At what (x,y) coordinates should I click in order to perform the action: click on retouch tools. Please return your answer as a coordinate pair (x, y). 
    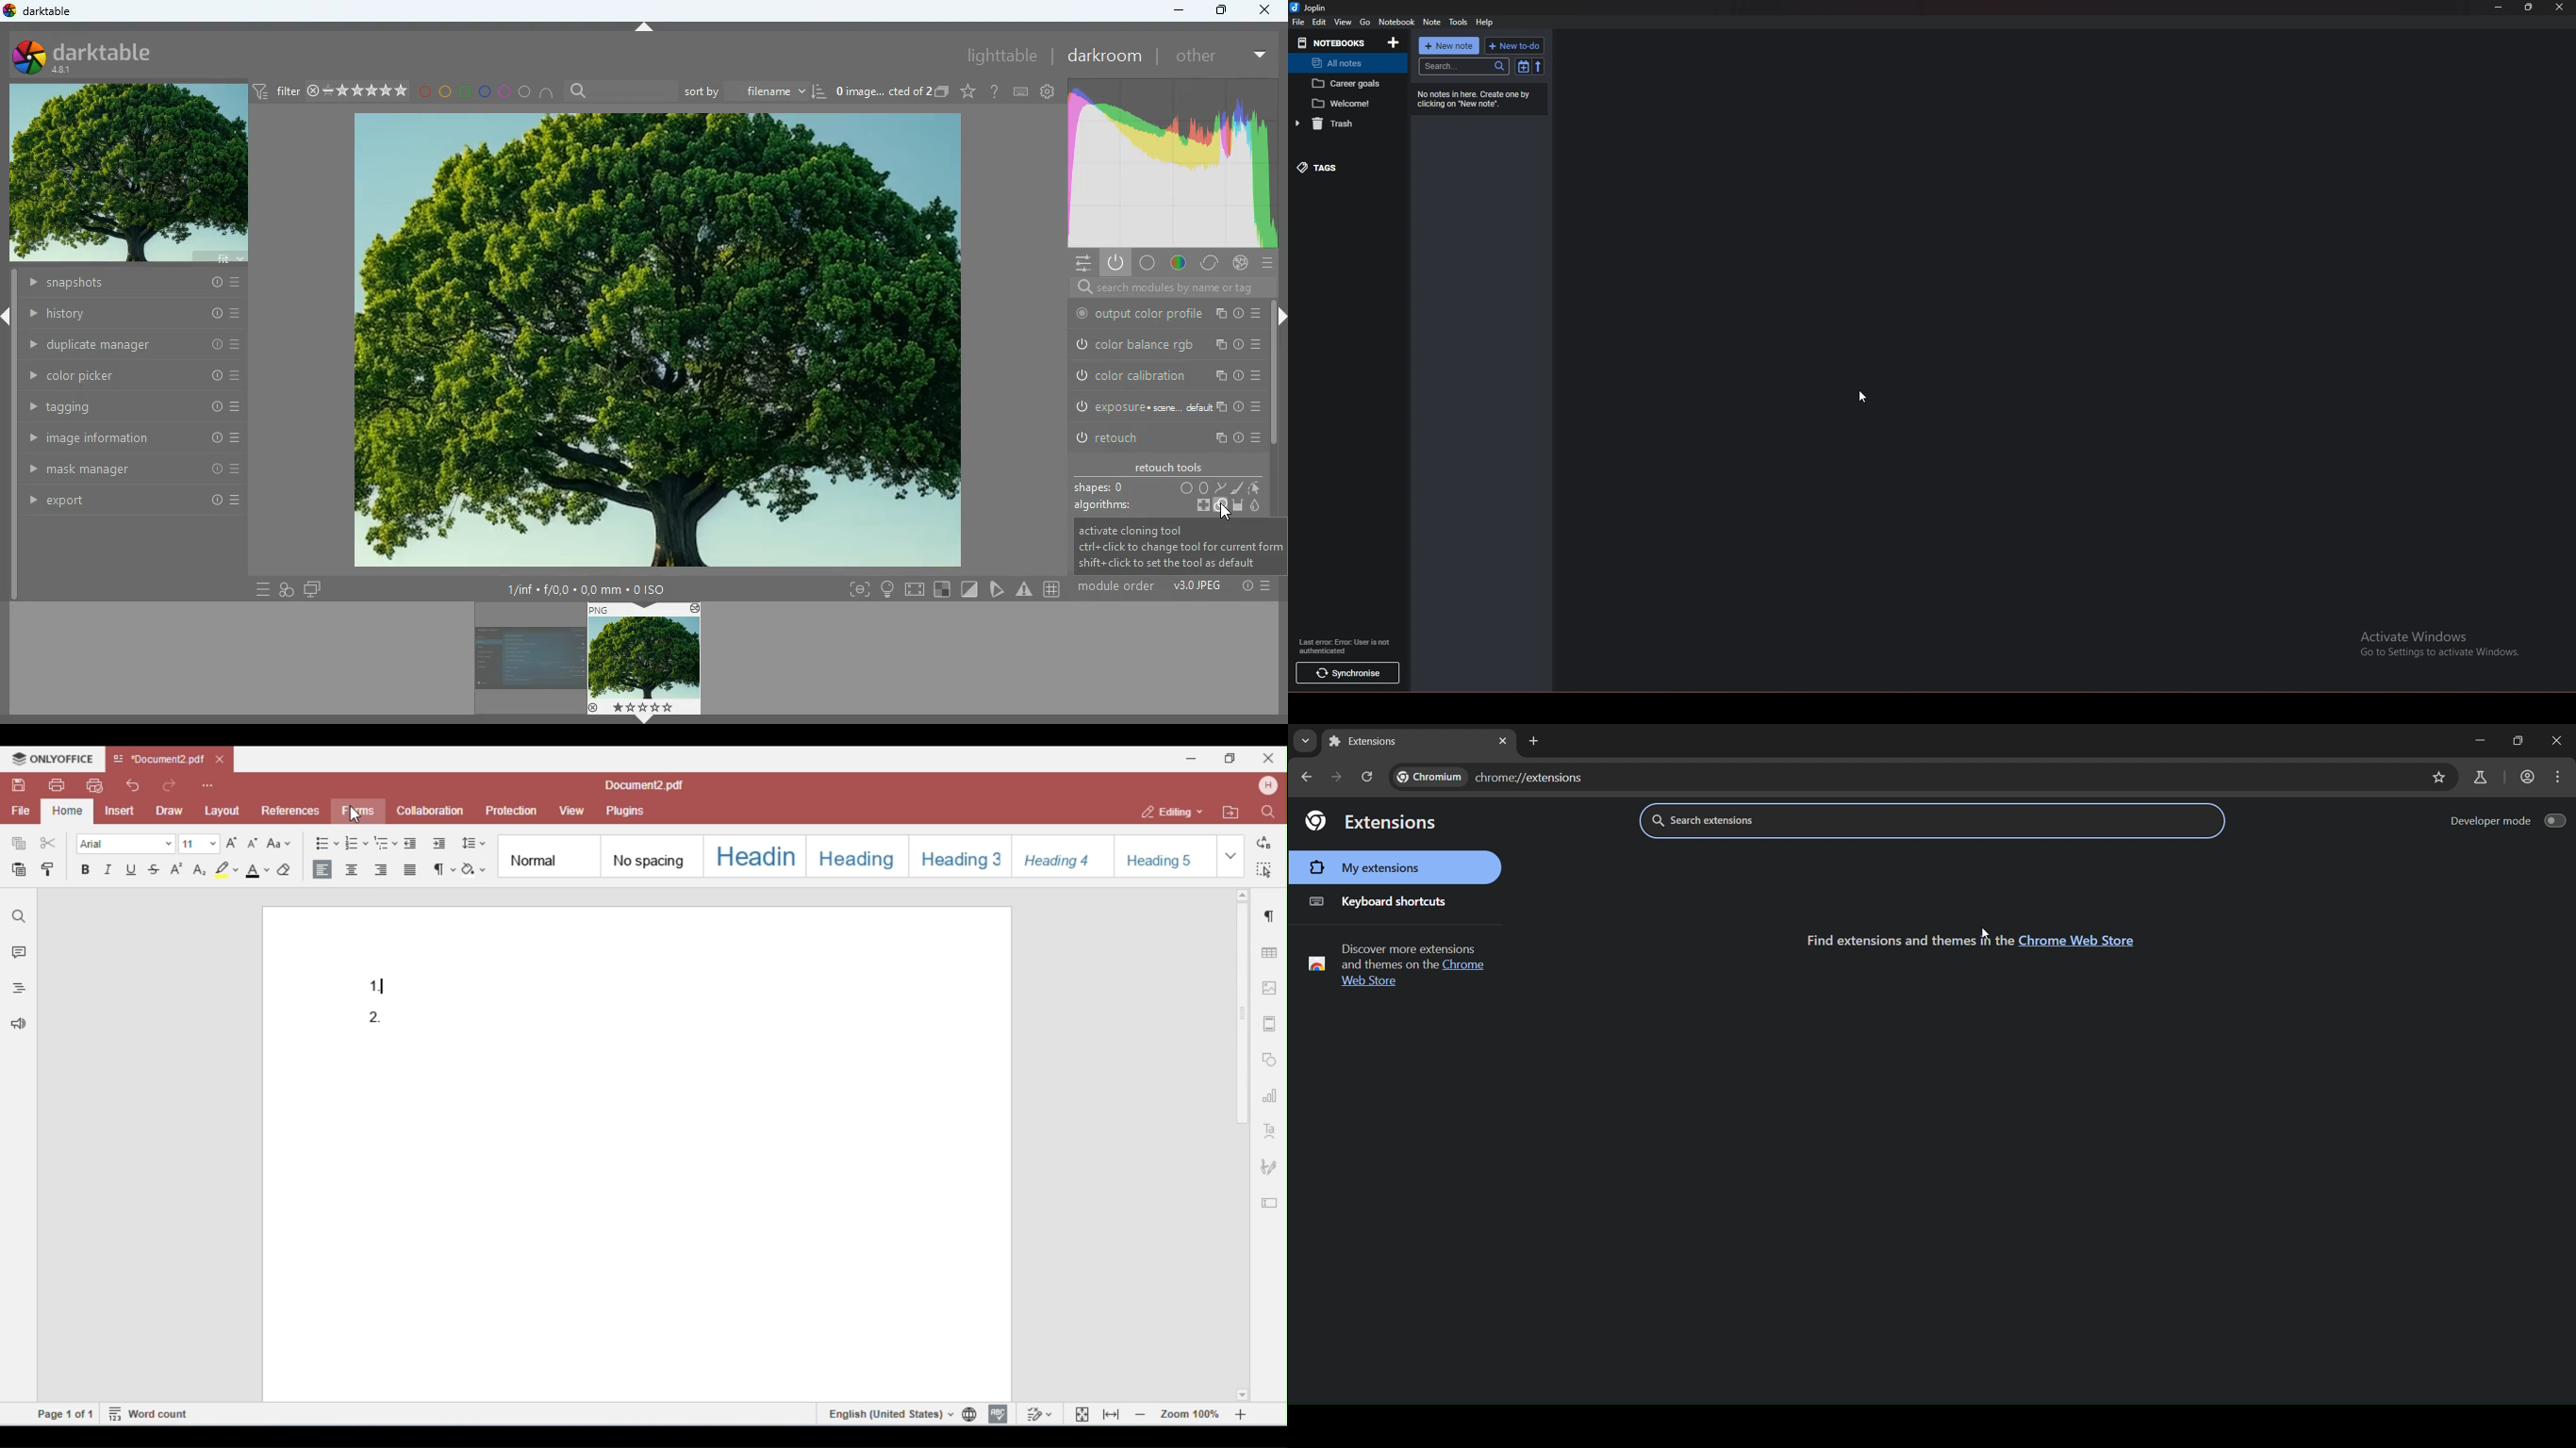
    Looking at the image, I should click on (1170, 467).